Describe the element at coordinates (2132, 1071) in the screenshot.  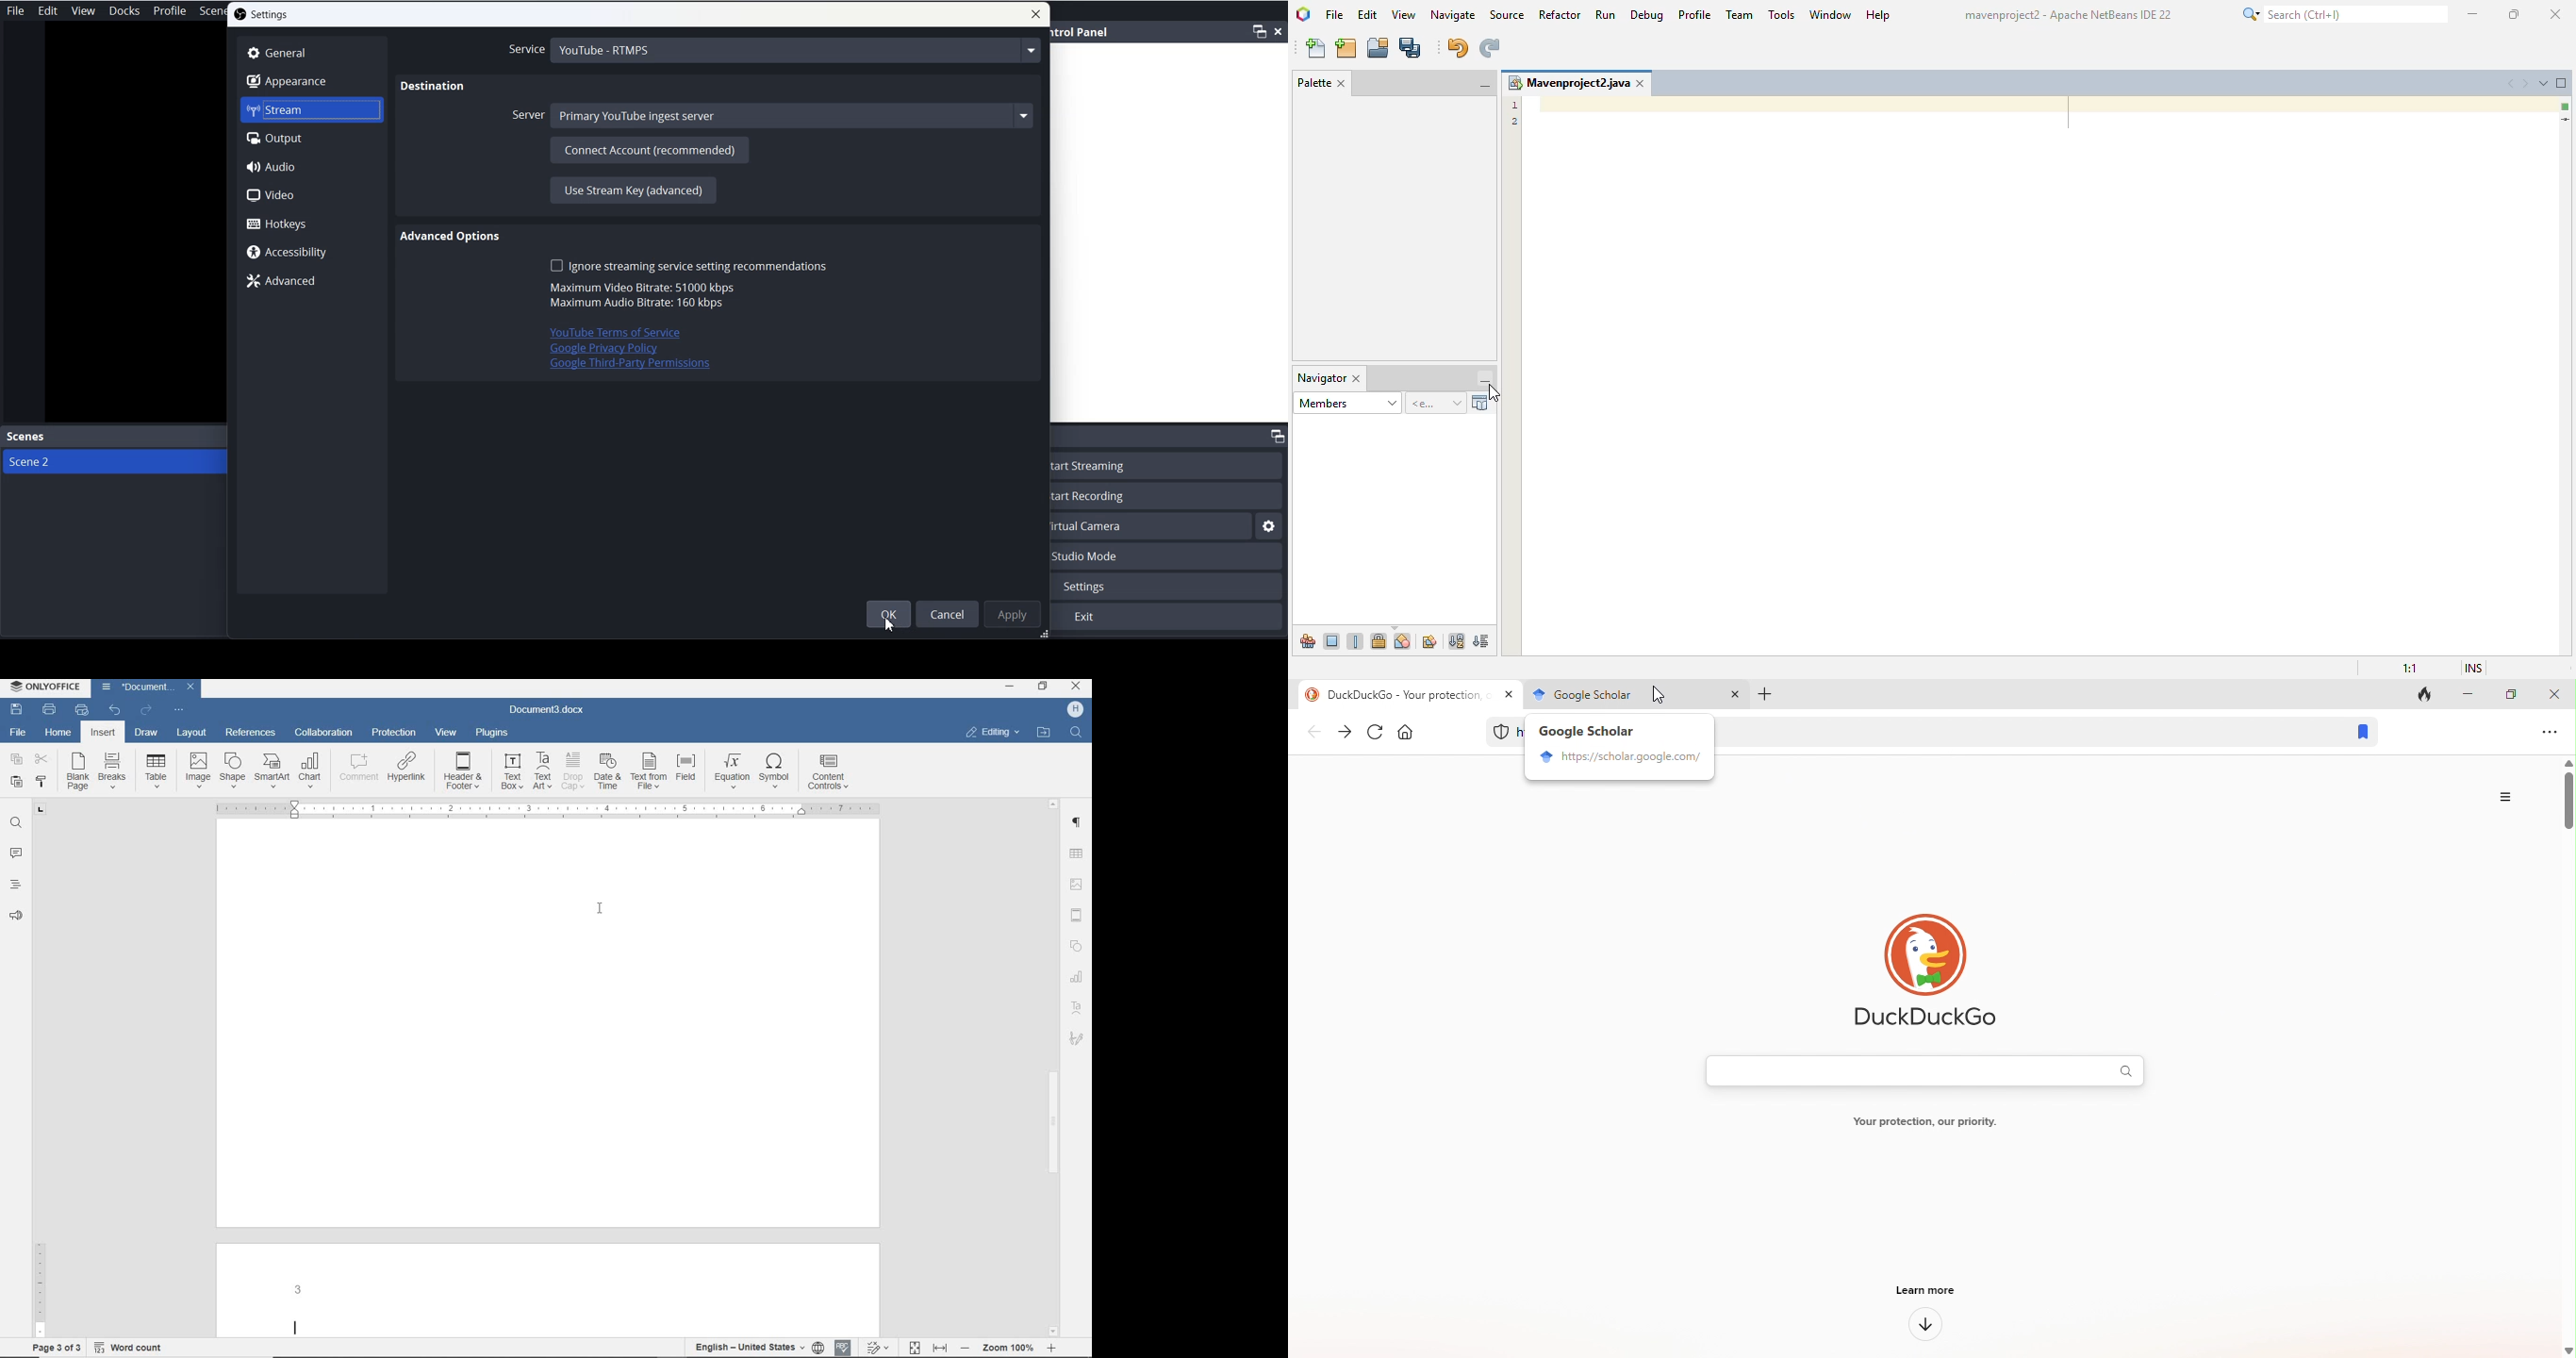
I see `search` at that location.